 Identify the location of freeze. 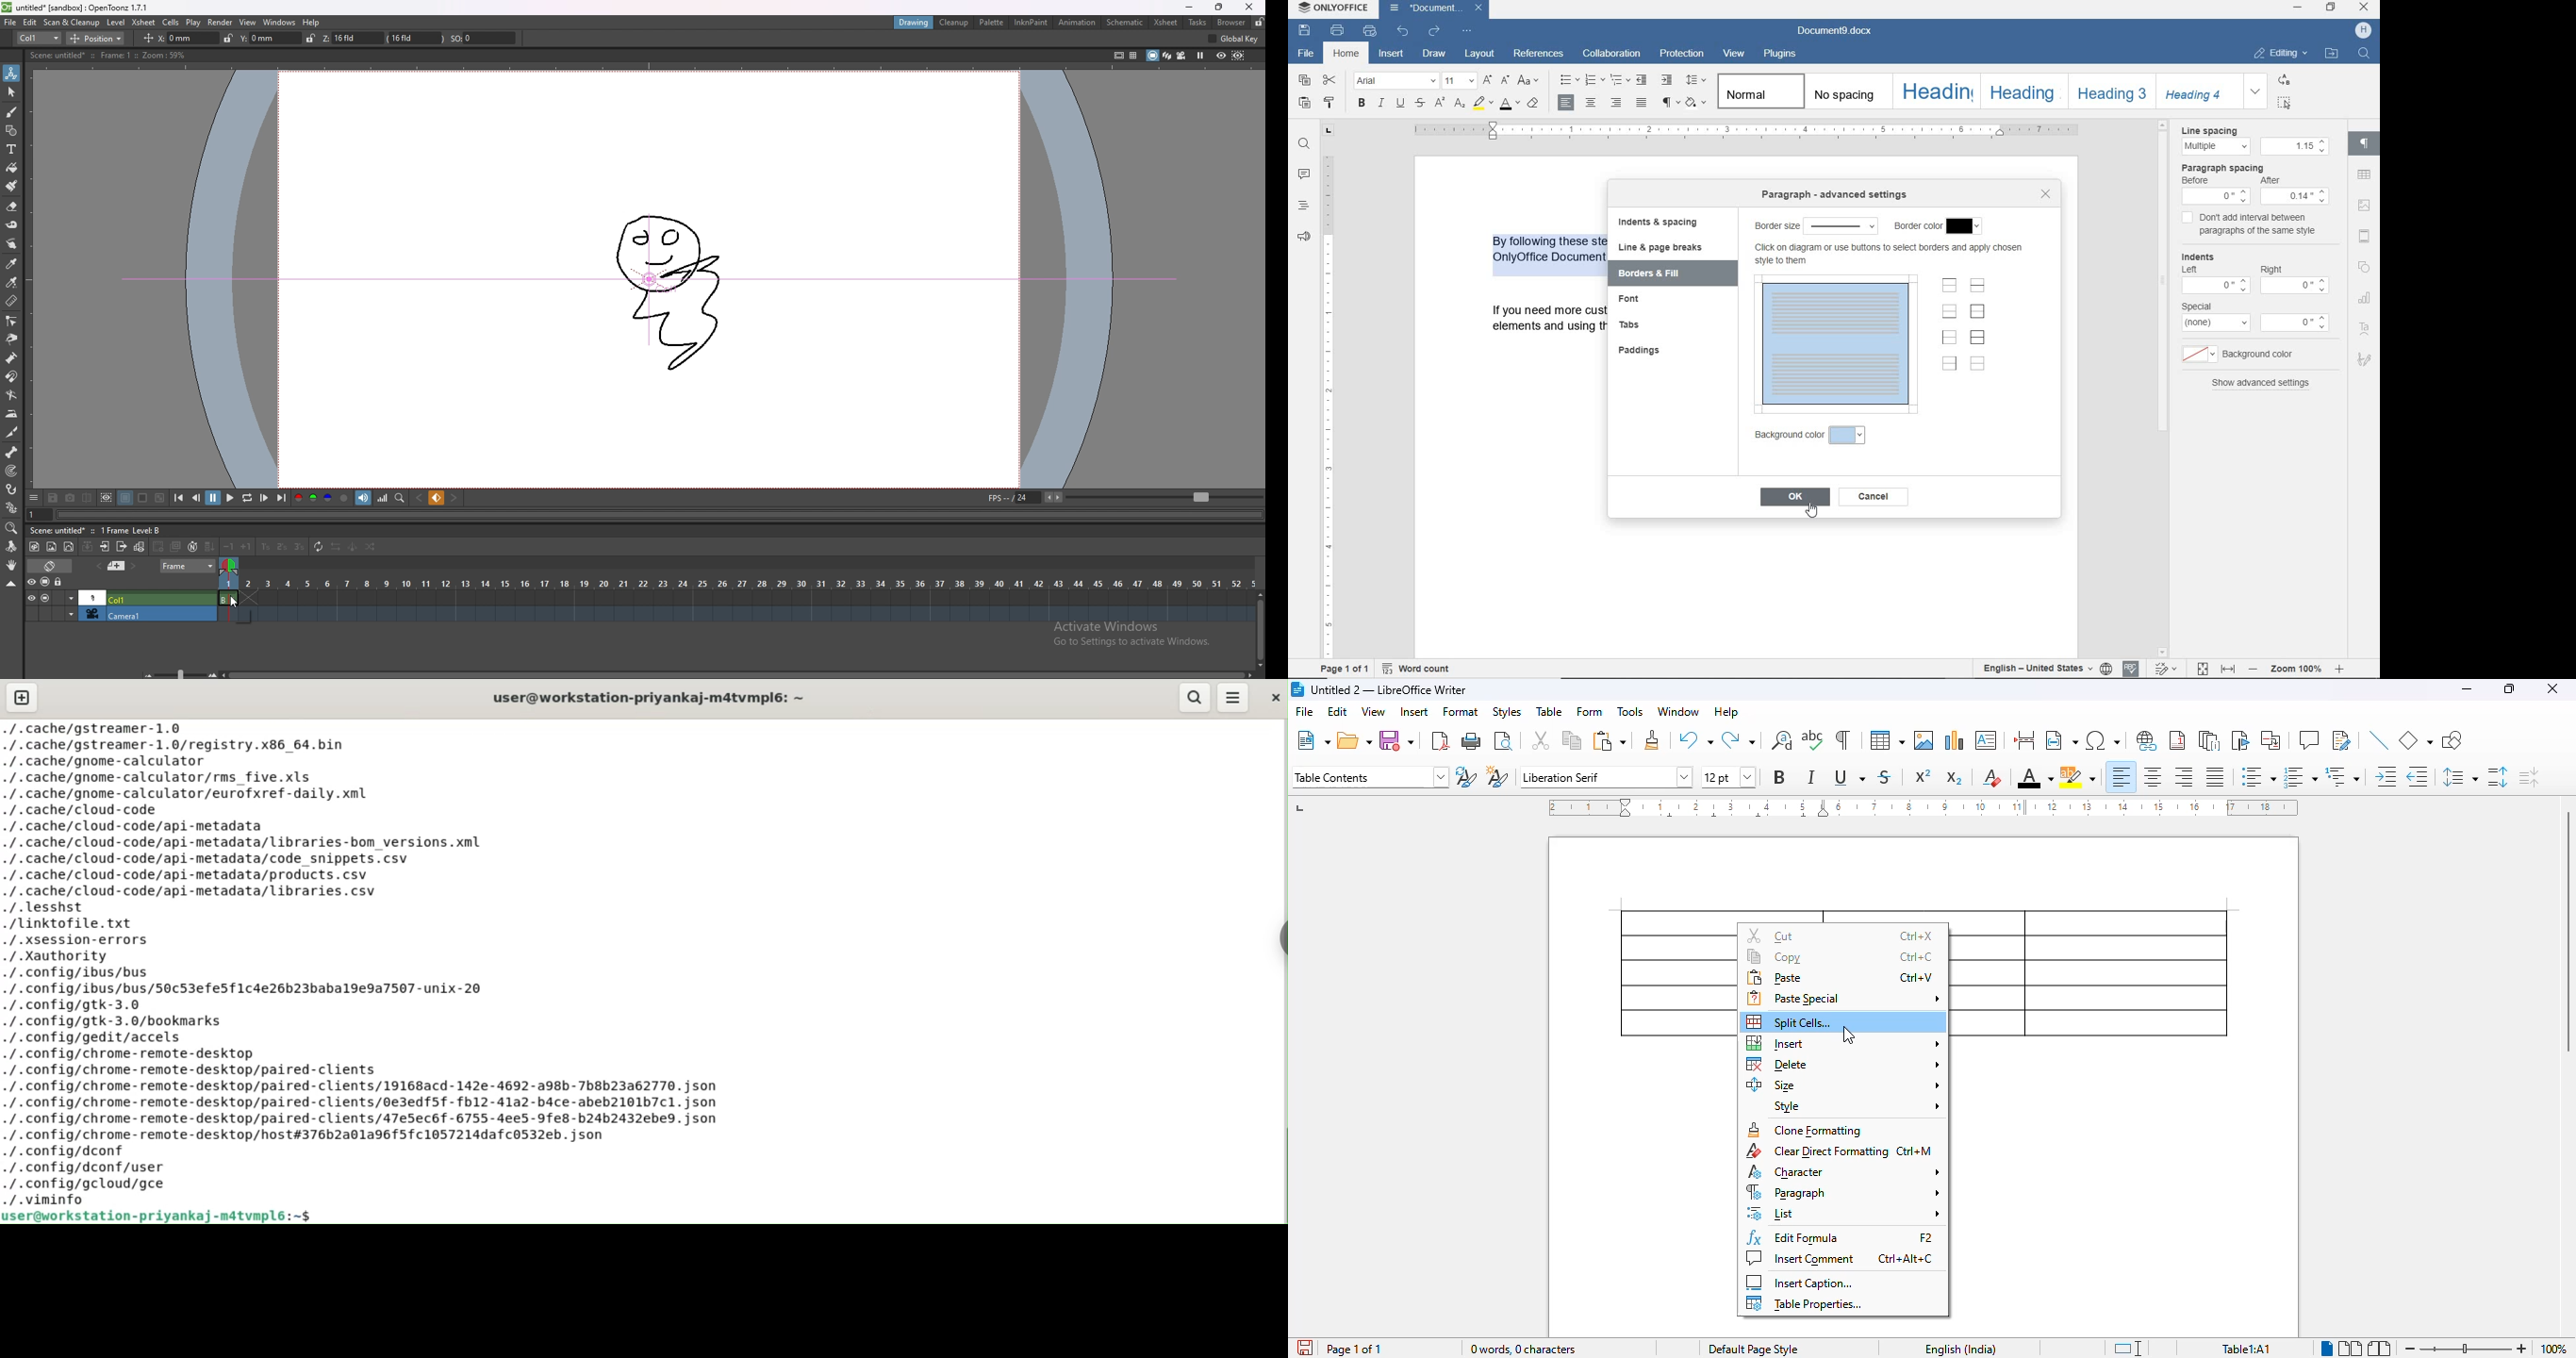
(1201, 56).